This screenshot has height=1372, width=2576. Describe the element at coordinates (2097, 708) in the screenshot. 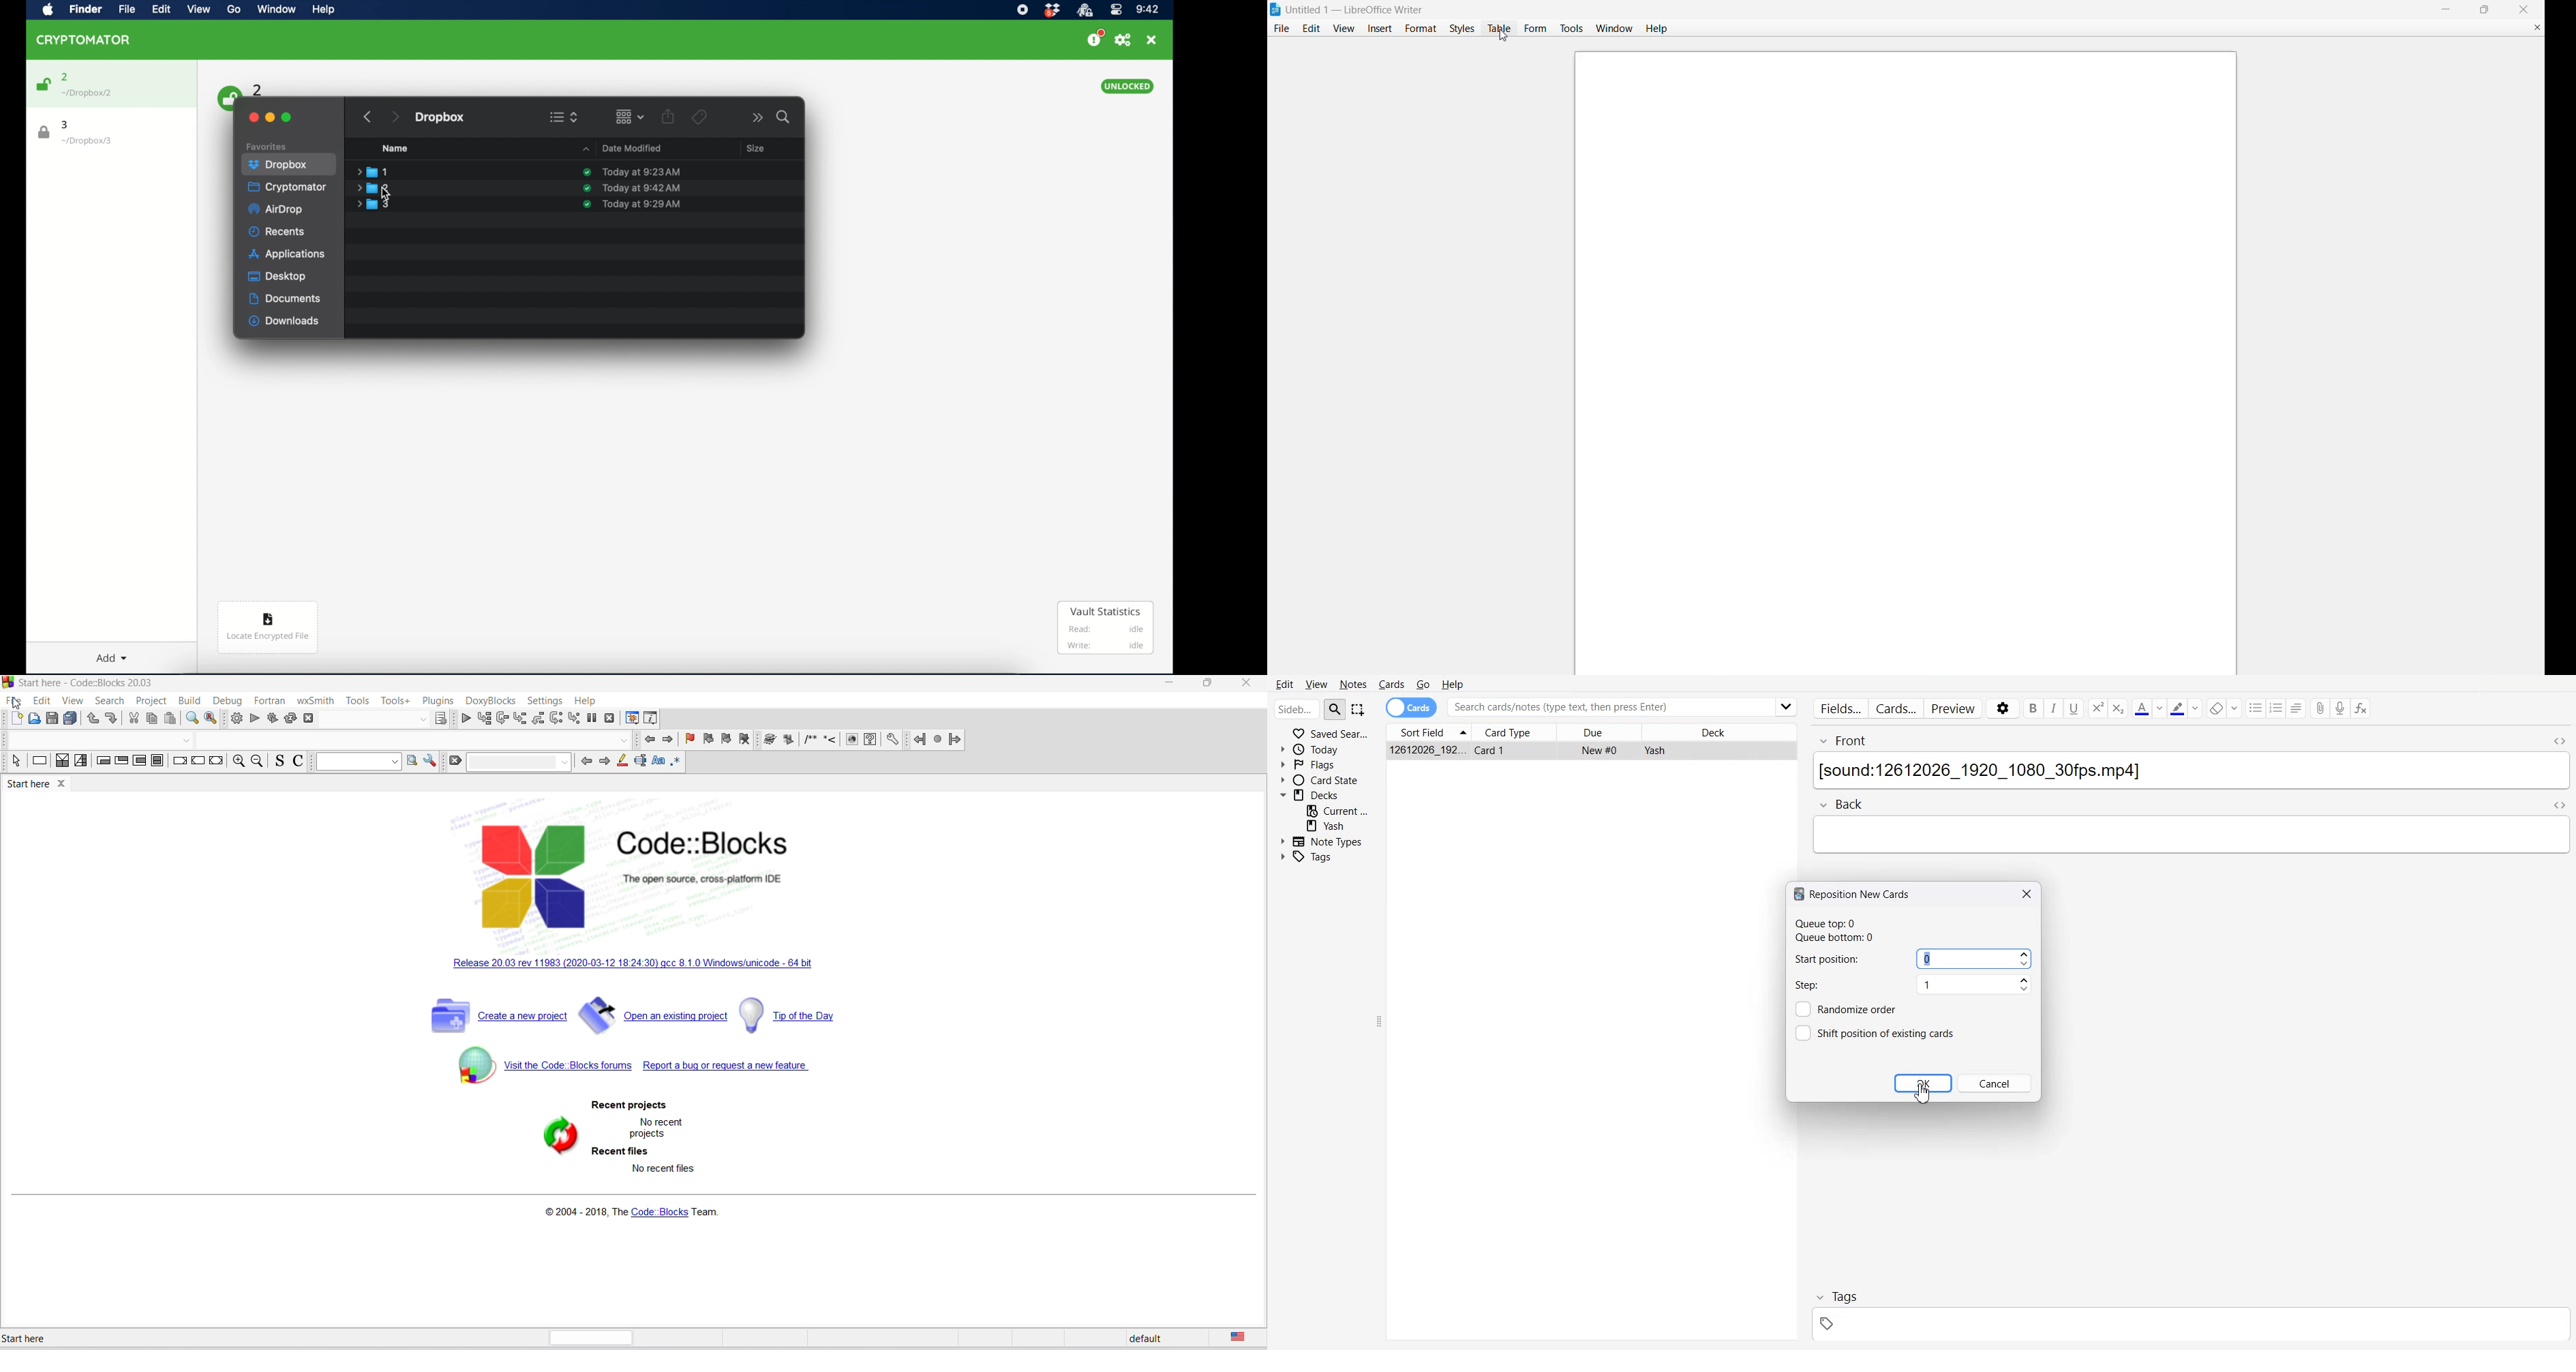

I see `Subscript` at that location.